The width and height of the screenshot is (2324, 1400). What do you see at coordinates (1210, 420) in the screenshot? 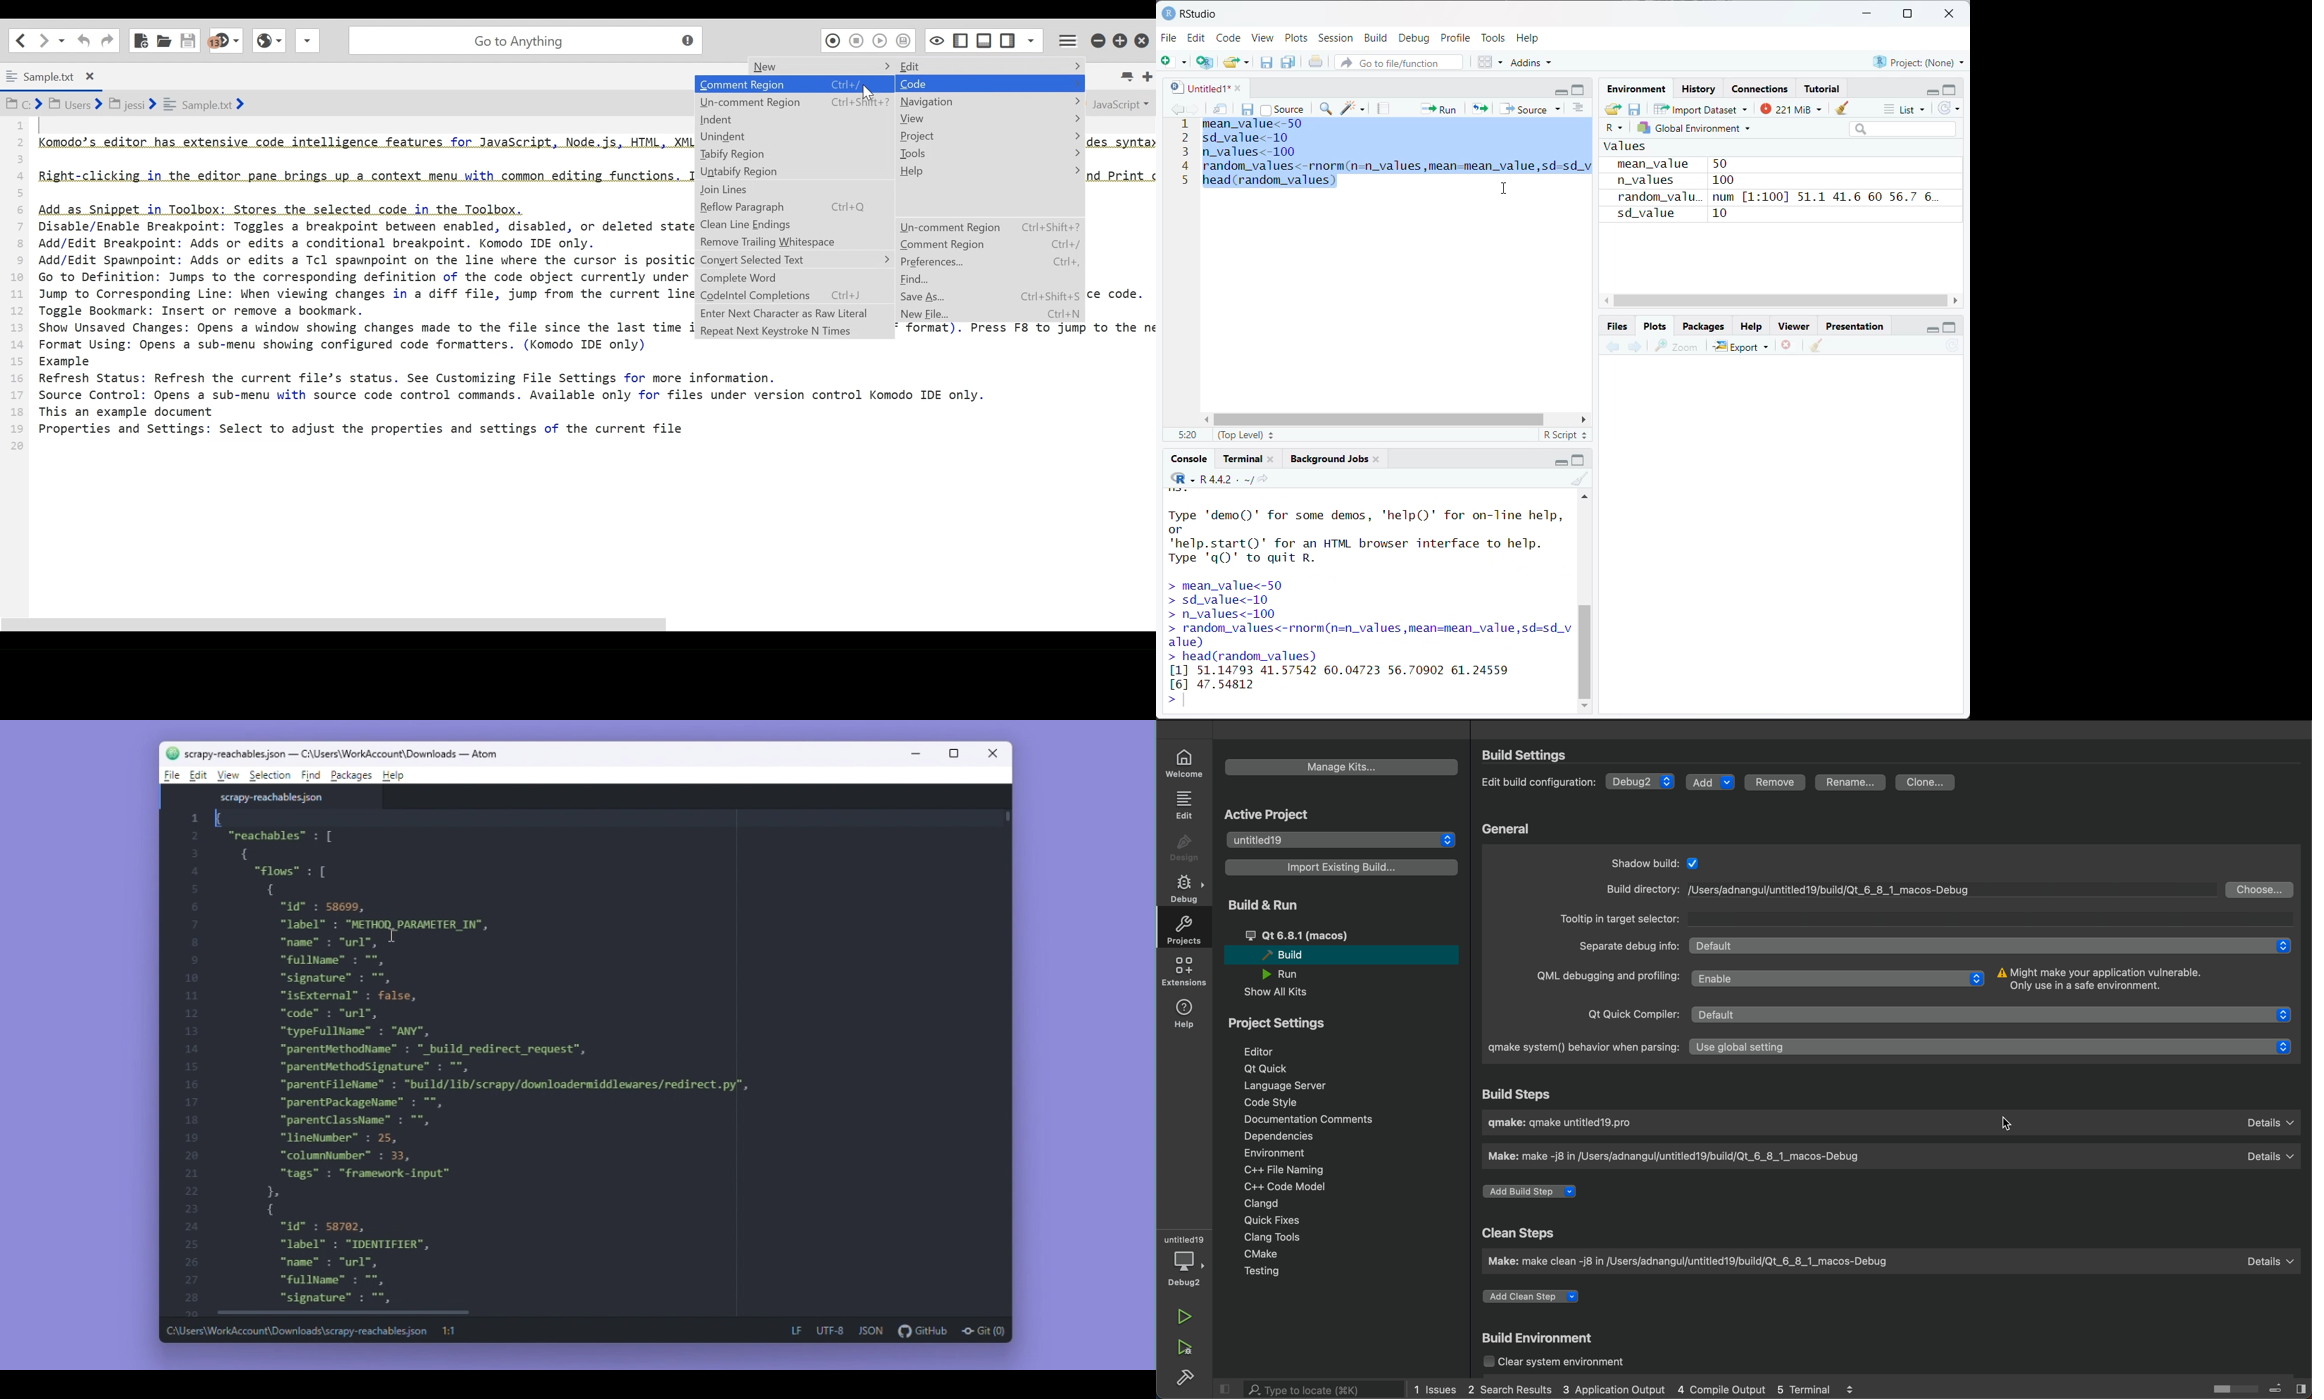
I see `move left` at bounding box center [1210, 420].